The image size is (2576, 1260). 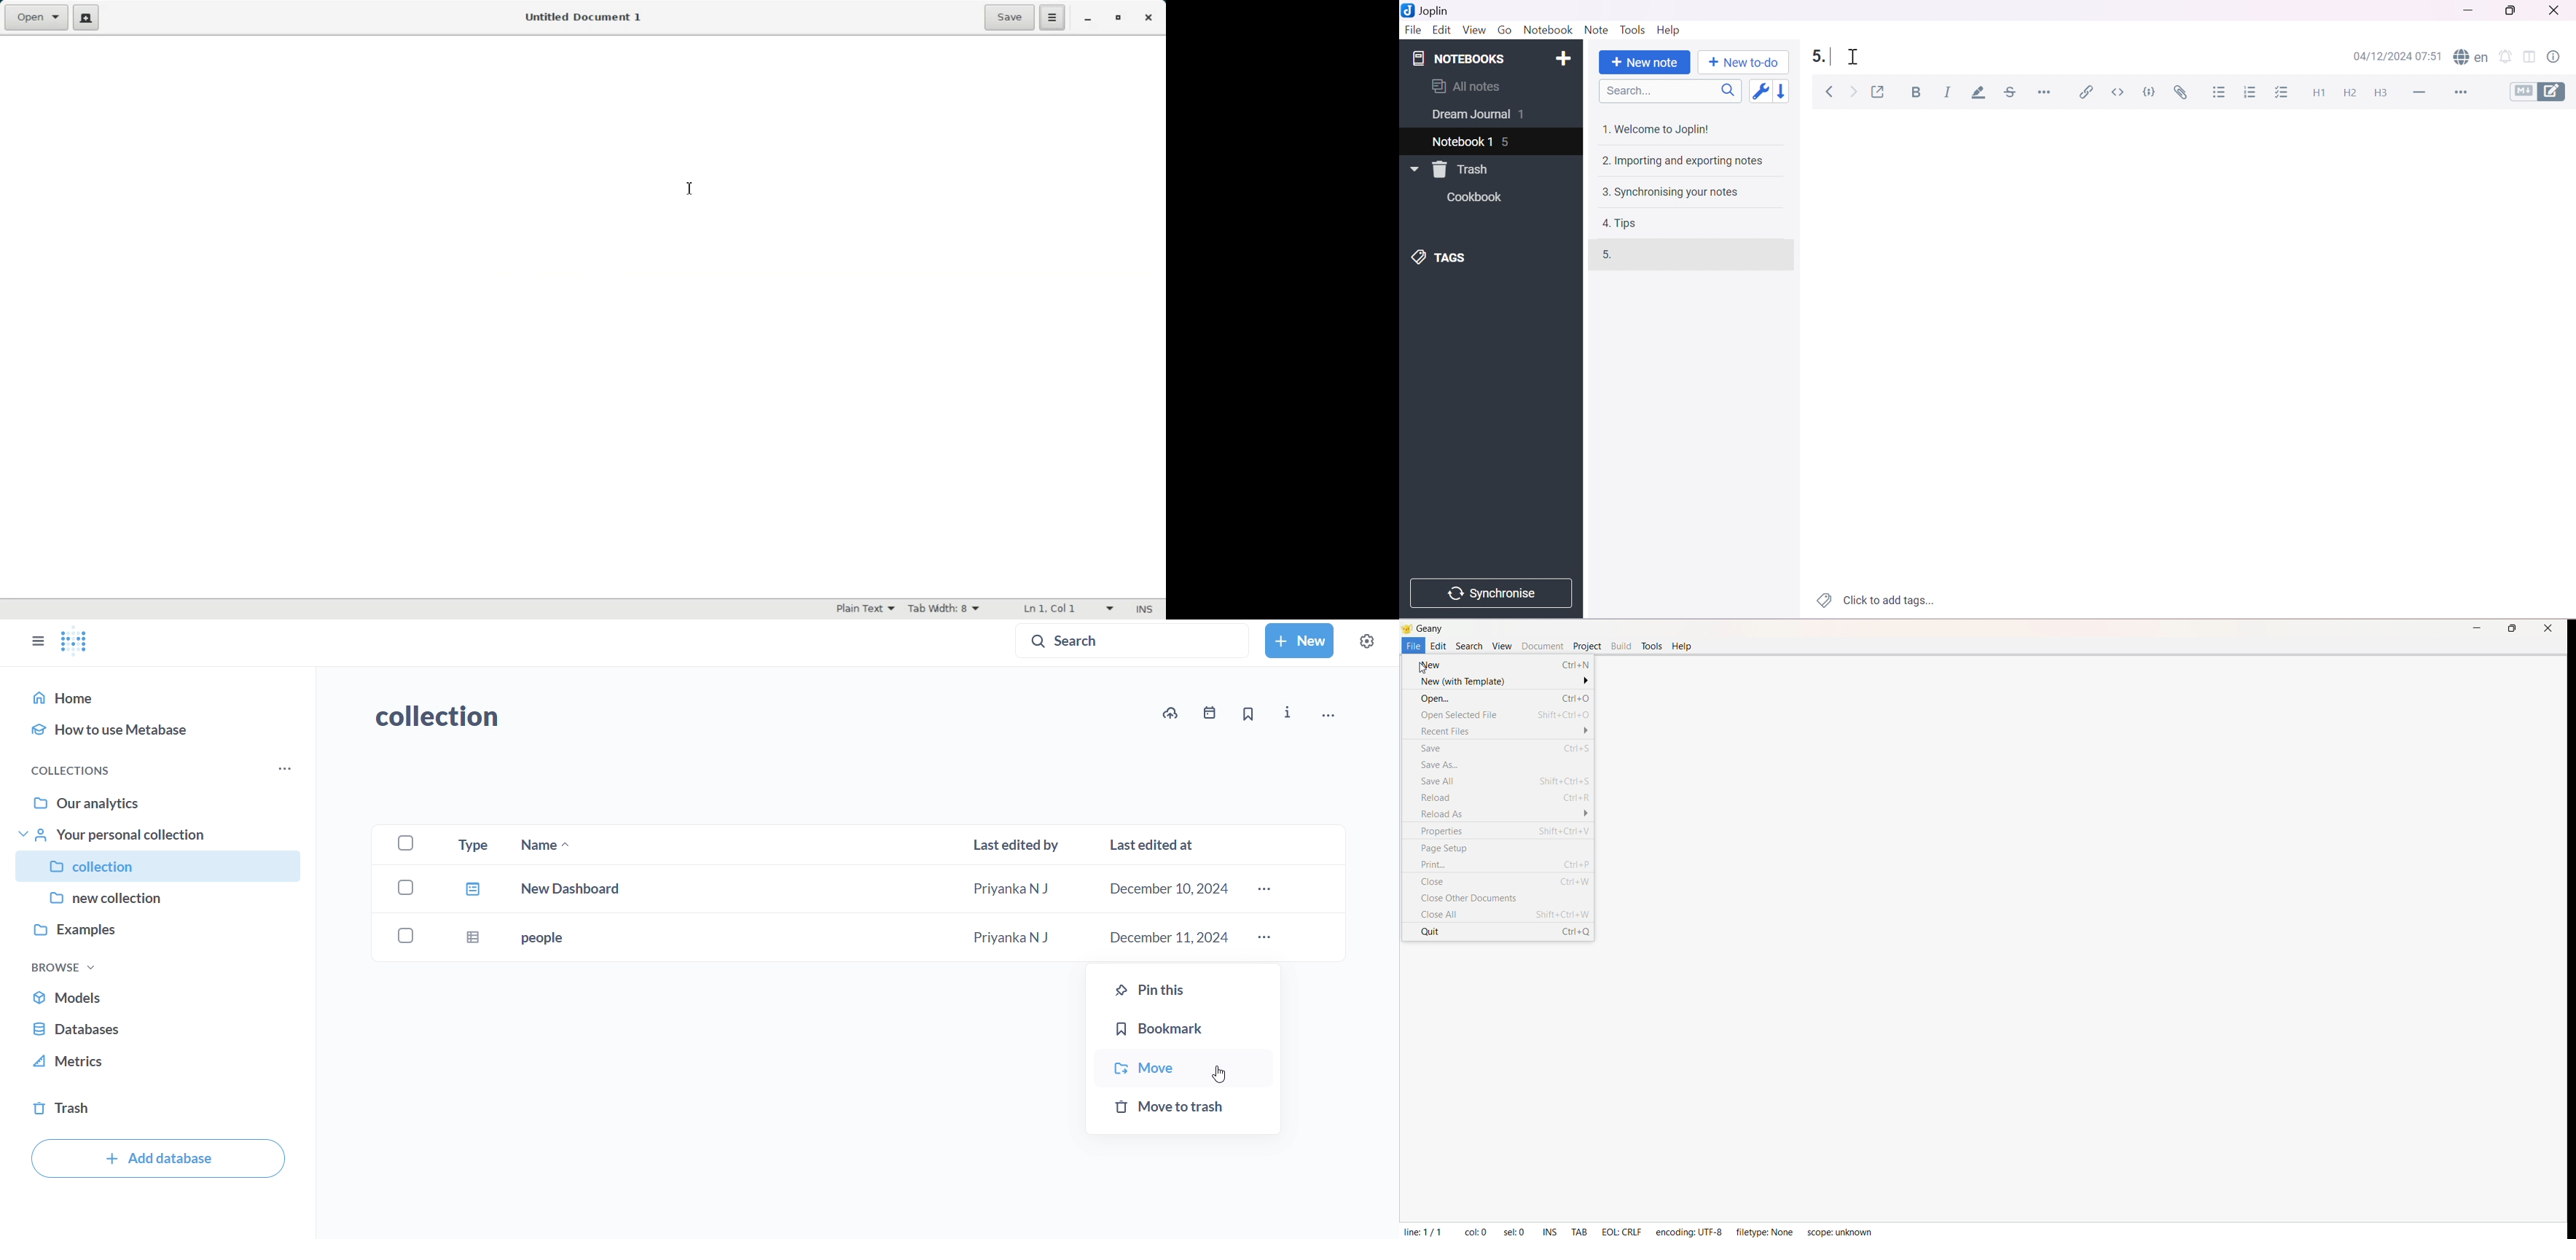 What do you see at coordinates (1205, 716) in the screenshot?
I see `events` at bounding box center [1205, 716].